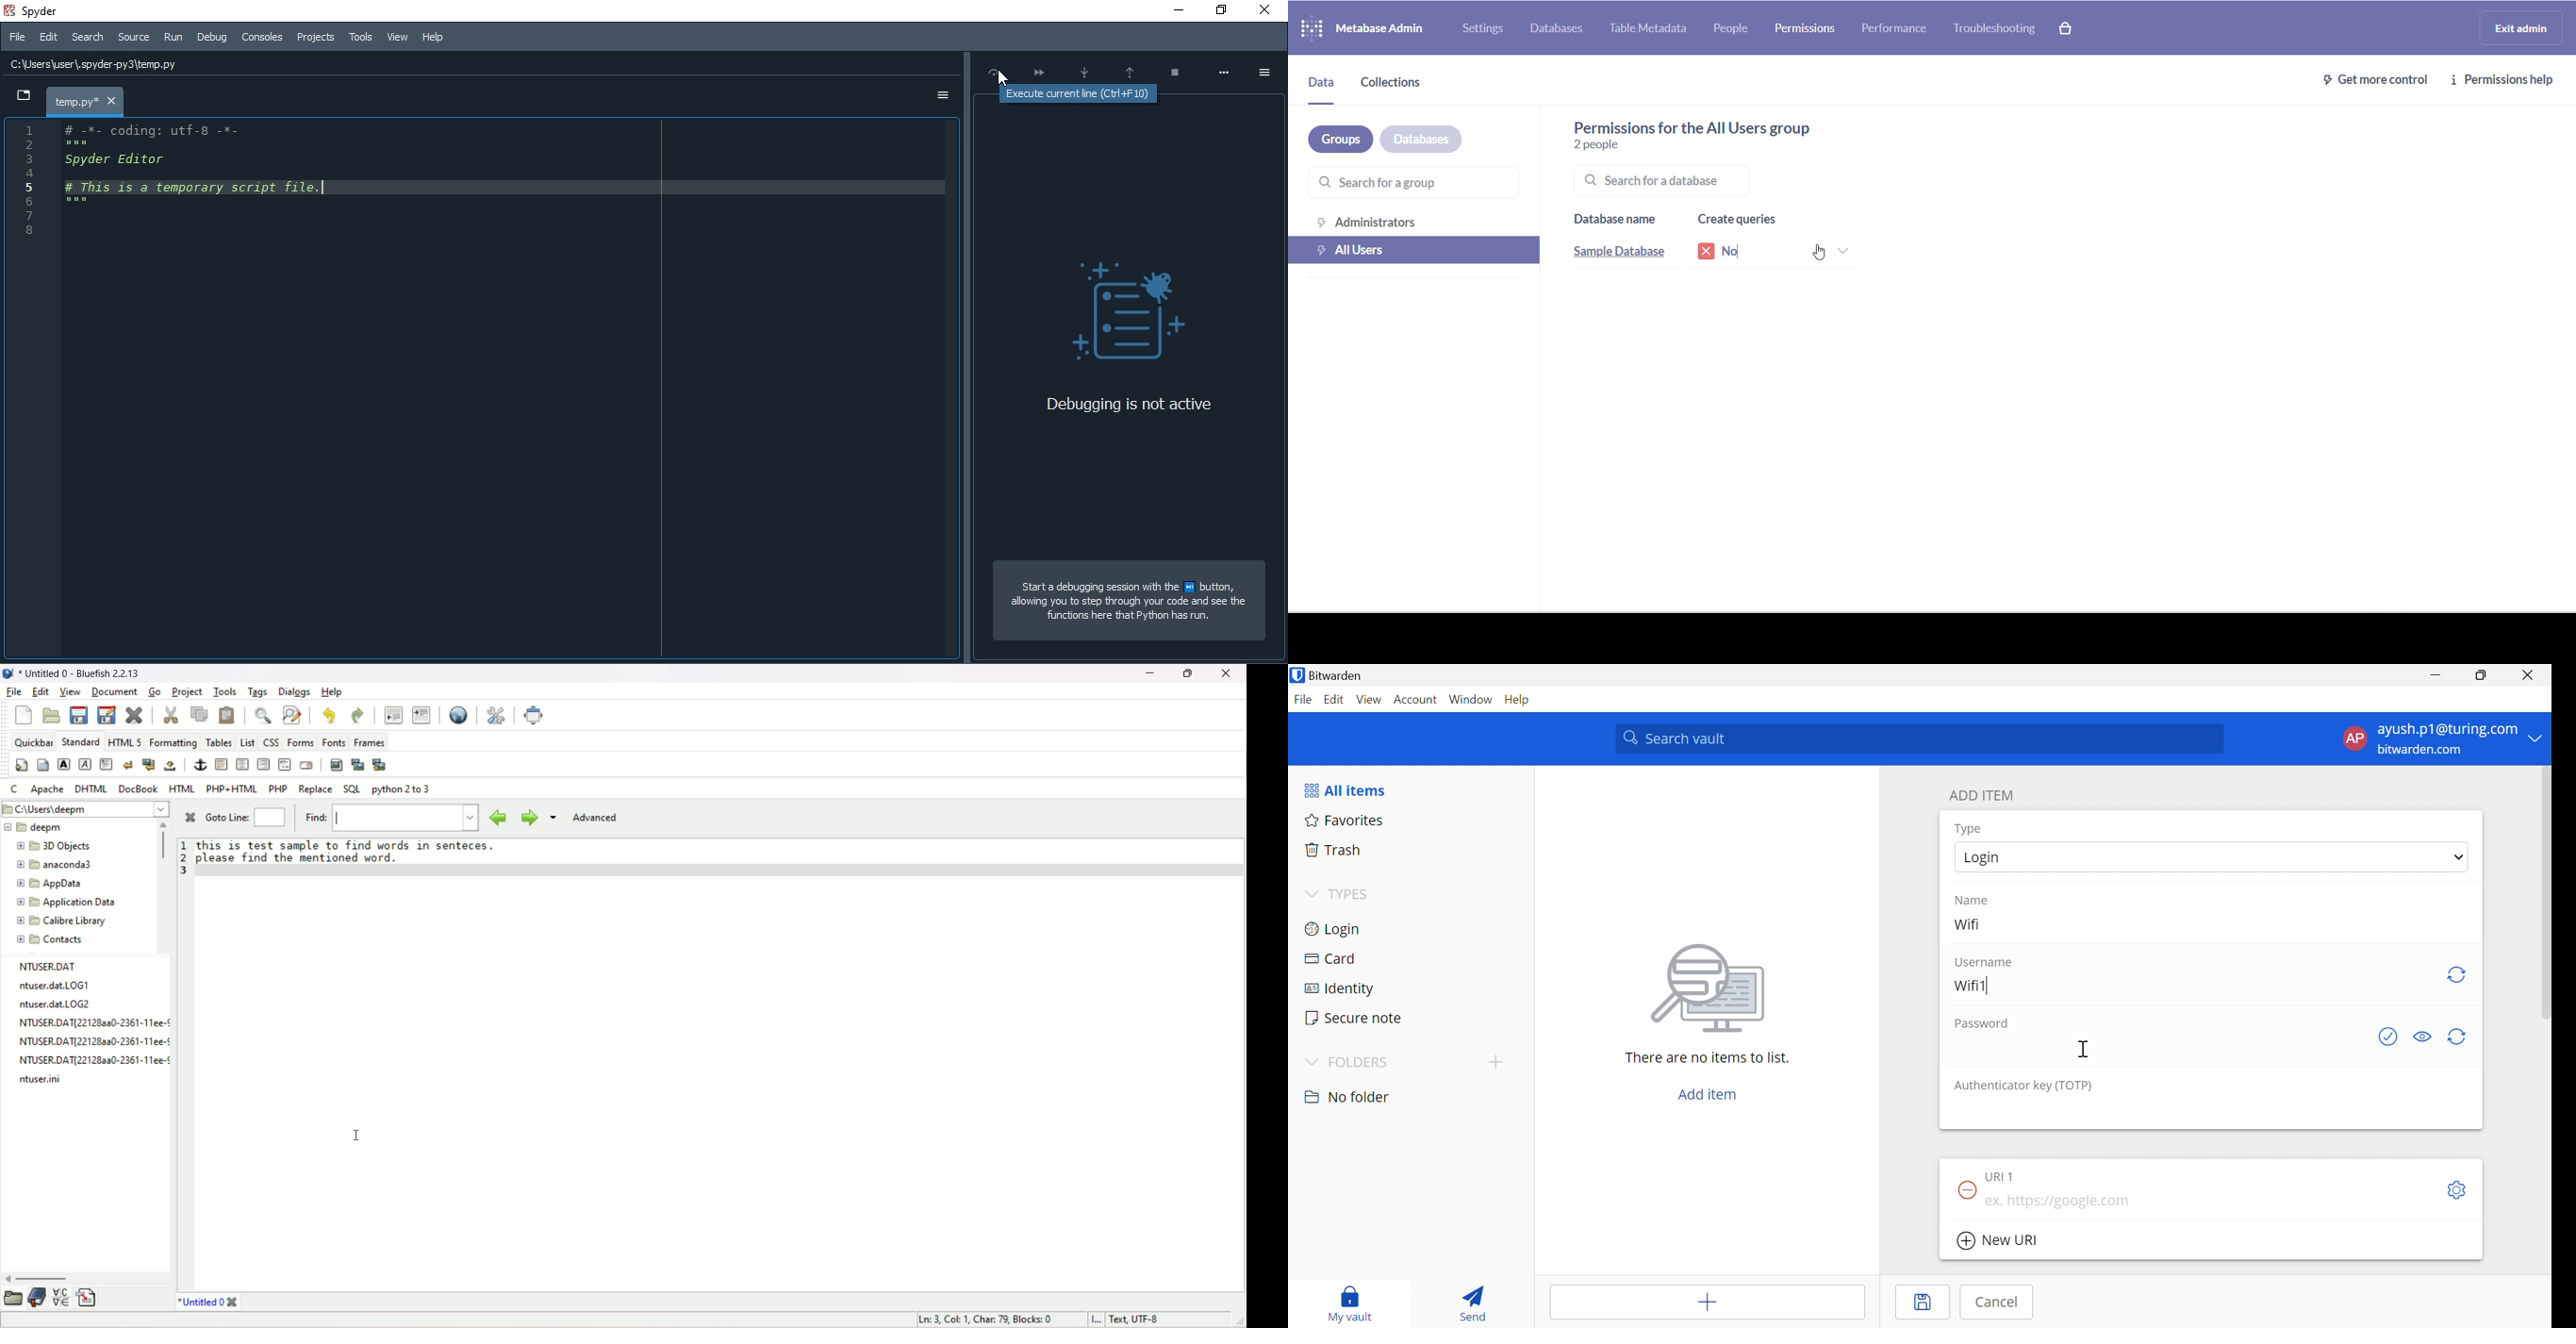 The image size is (2576, 1344). Describe the element at coordinates (1612, 145) in the screenshot. I see `number of people in group` at that location.